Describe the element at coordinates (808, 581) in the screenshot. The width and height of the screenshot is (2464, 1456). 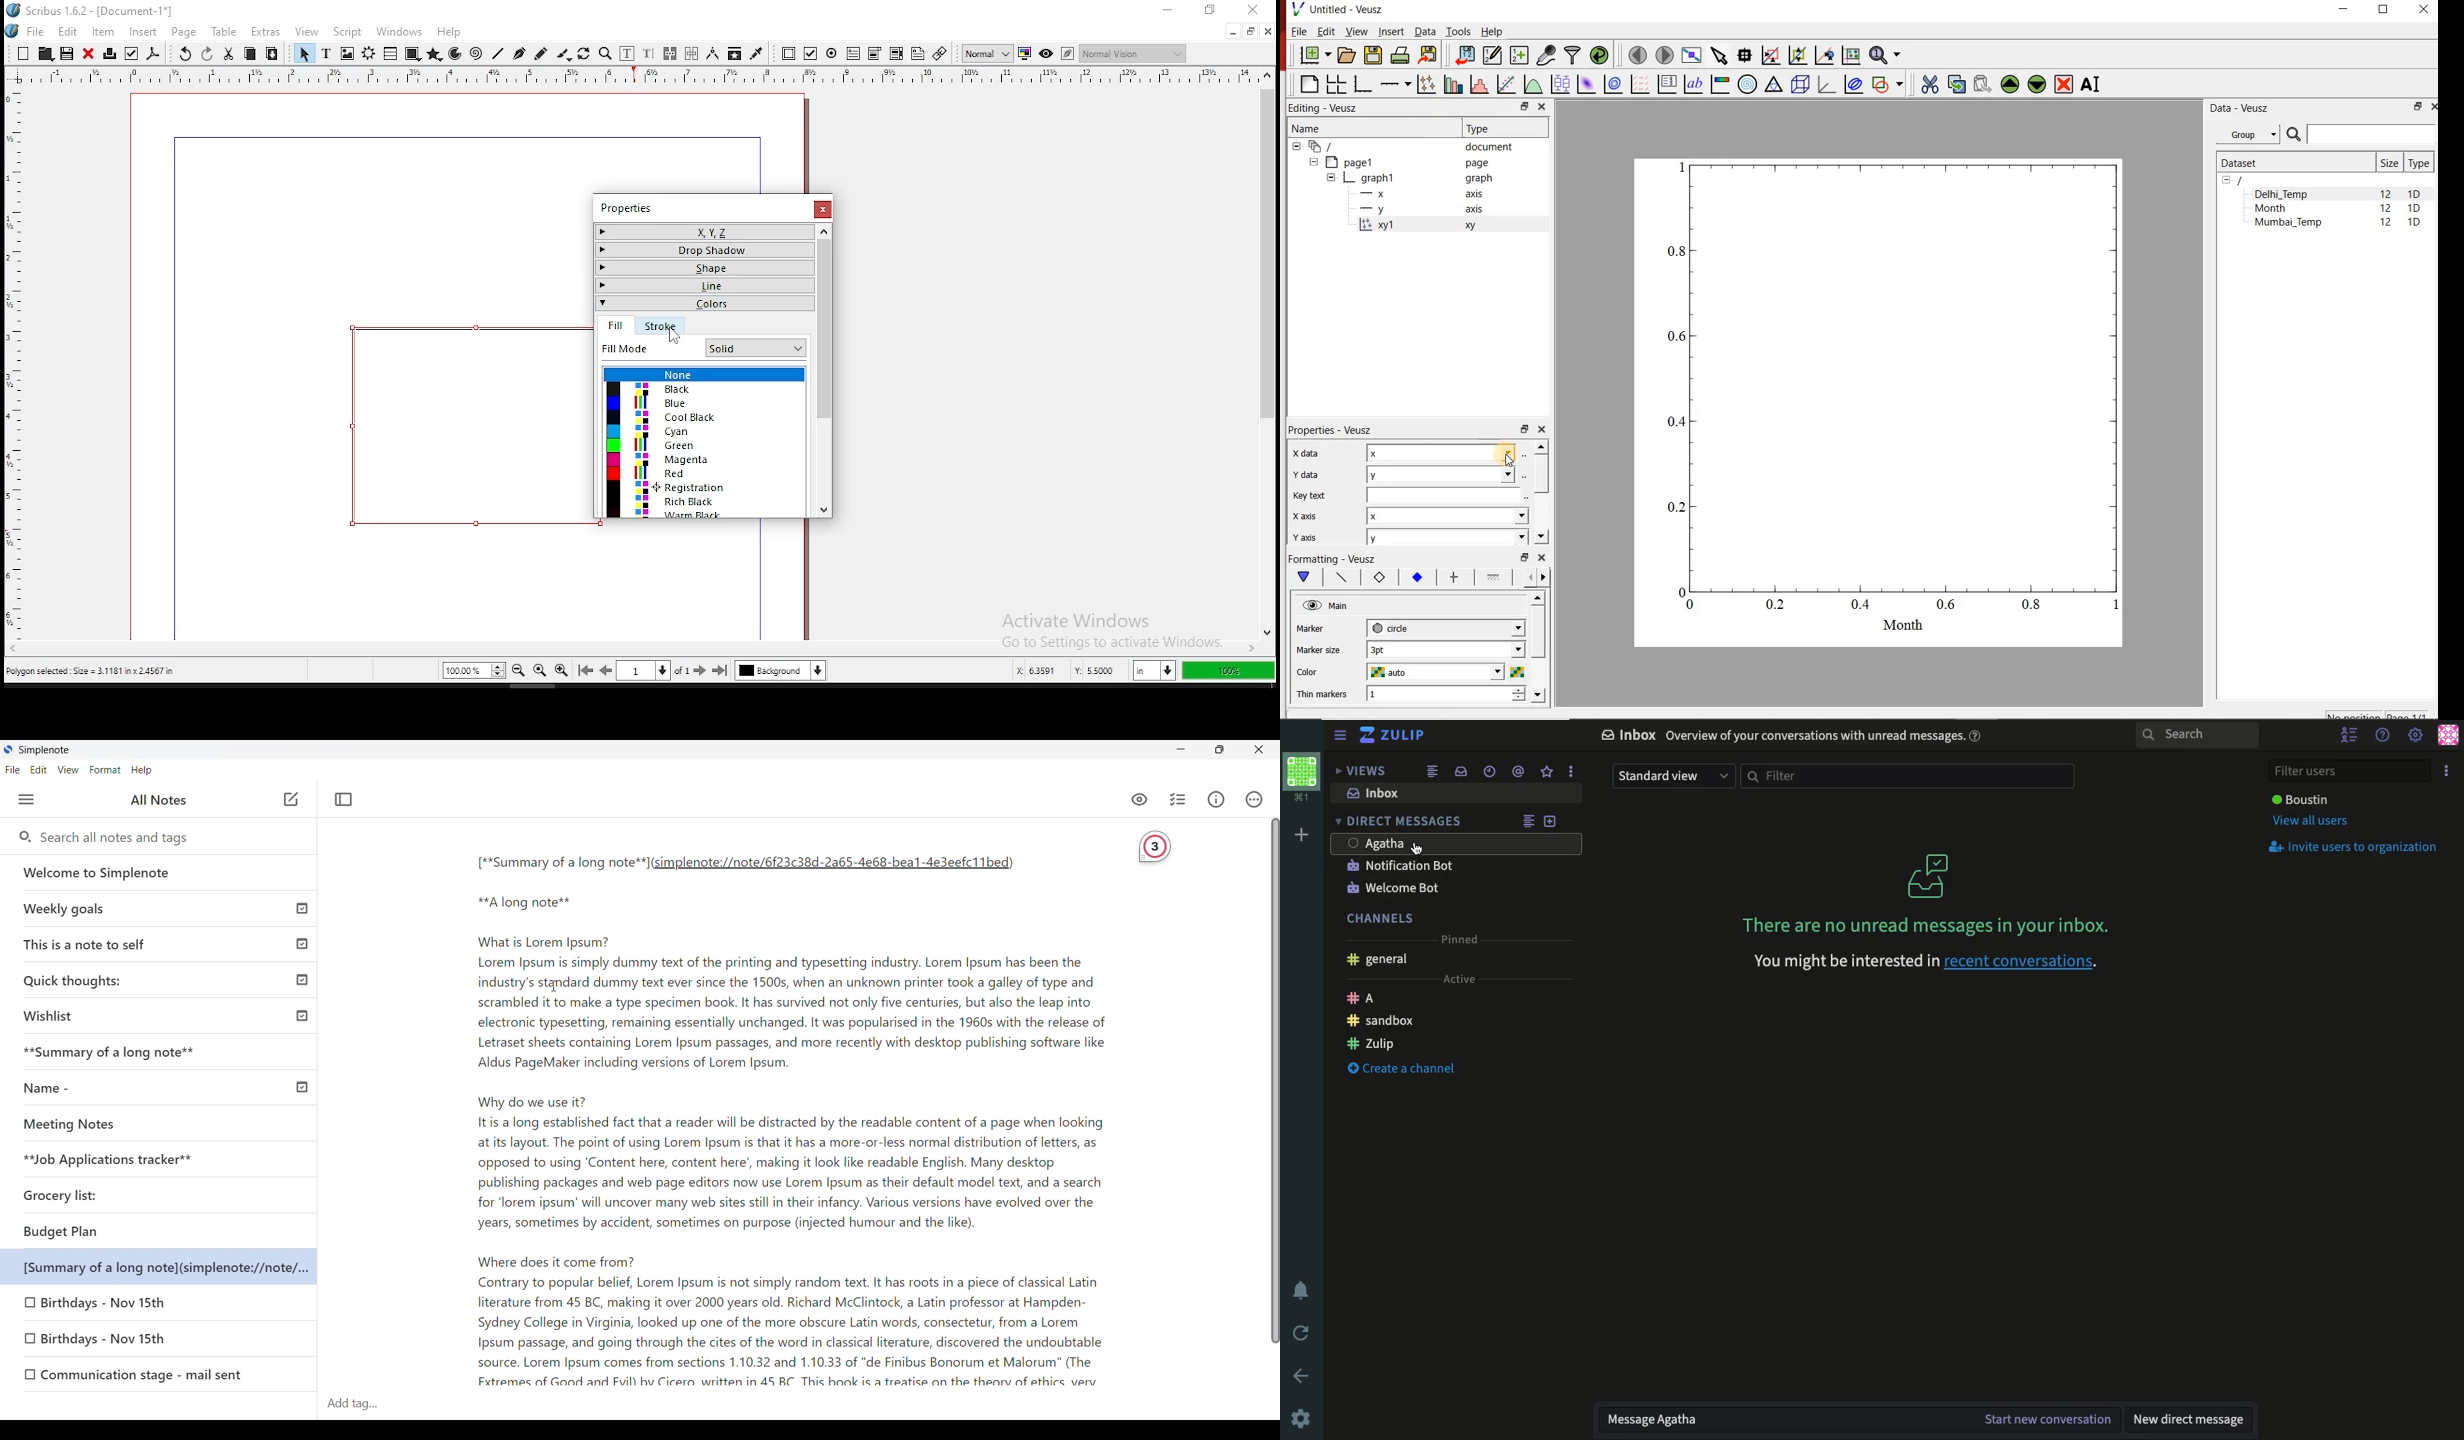
I see `scrollbar` at that location.